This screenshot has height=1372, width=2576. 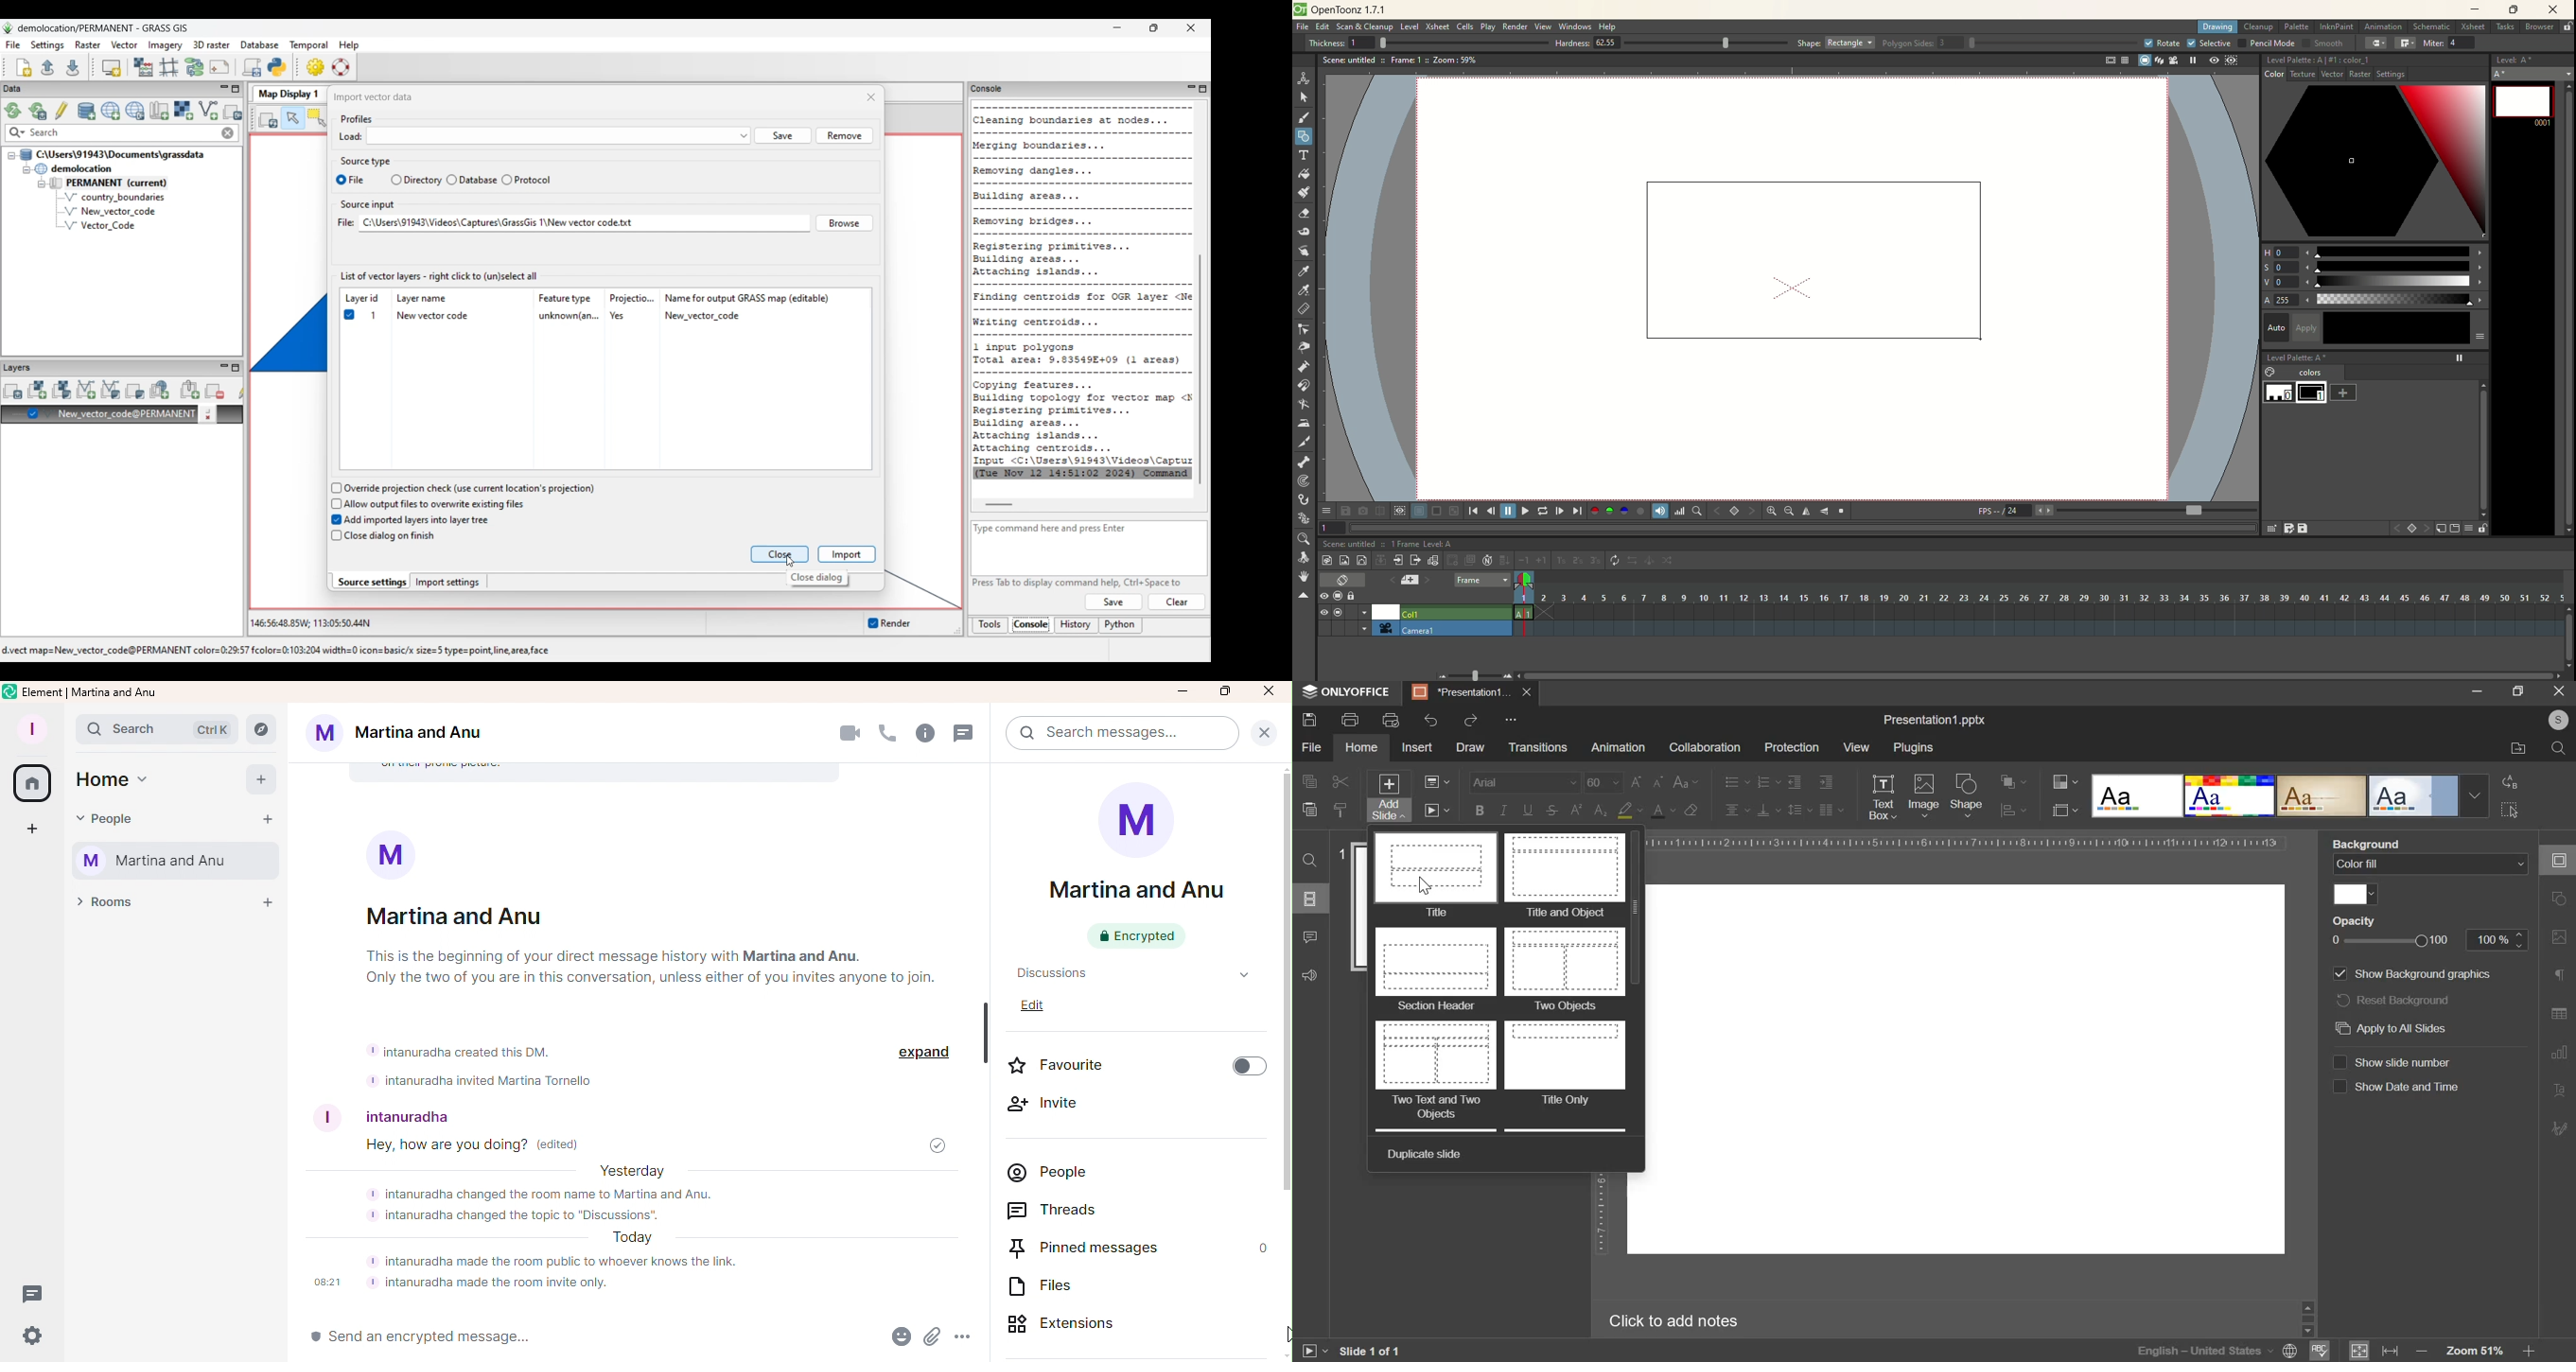 I want to click on opacity, so click(x=2361, y=921).